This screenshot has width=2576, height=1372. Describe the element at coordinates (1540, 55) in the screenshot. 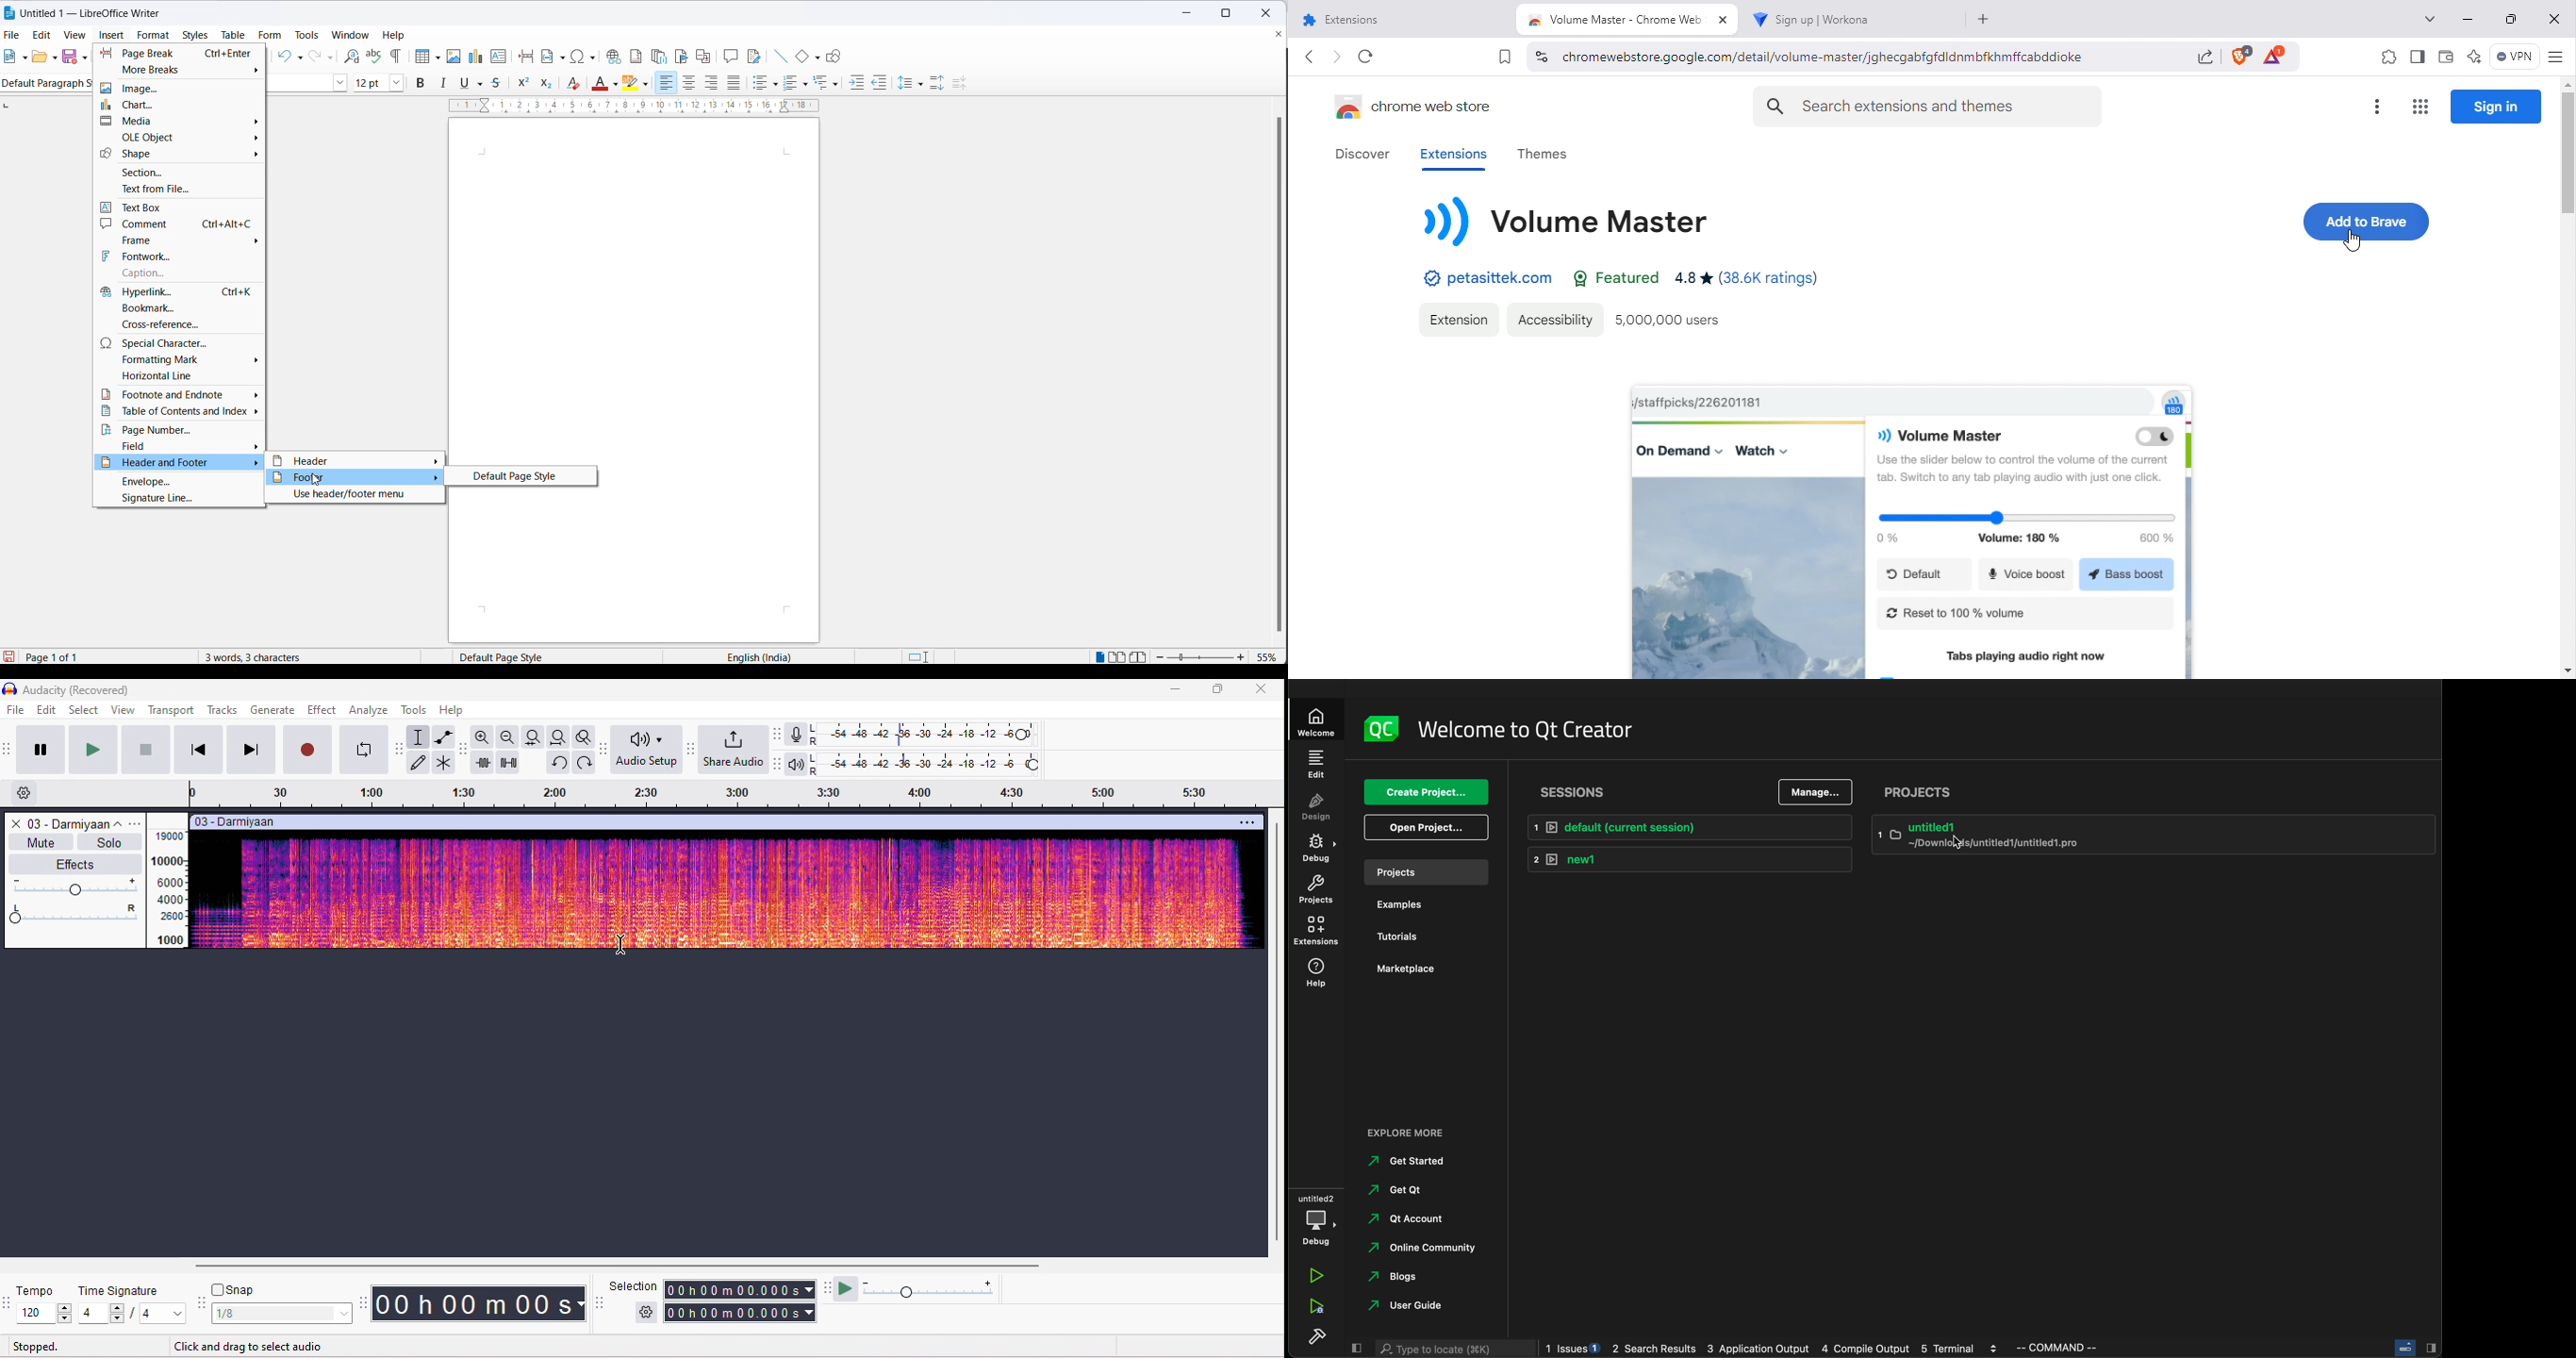

I see `View site information` at that location.